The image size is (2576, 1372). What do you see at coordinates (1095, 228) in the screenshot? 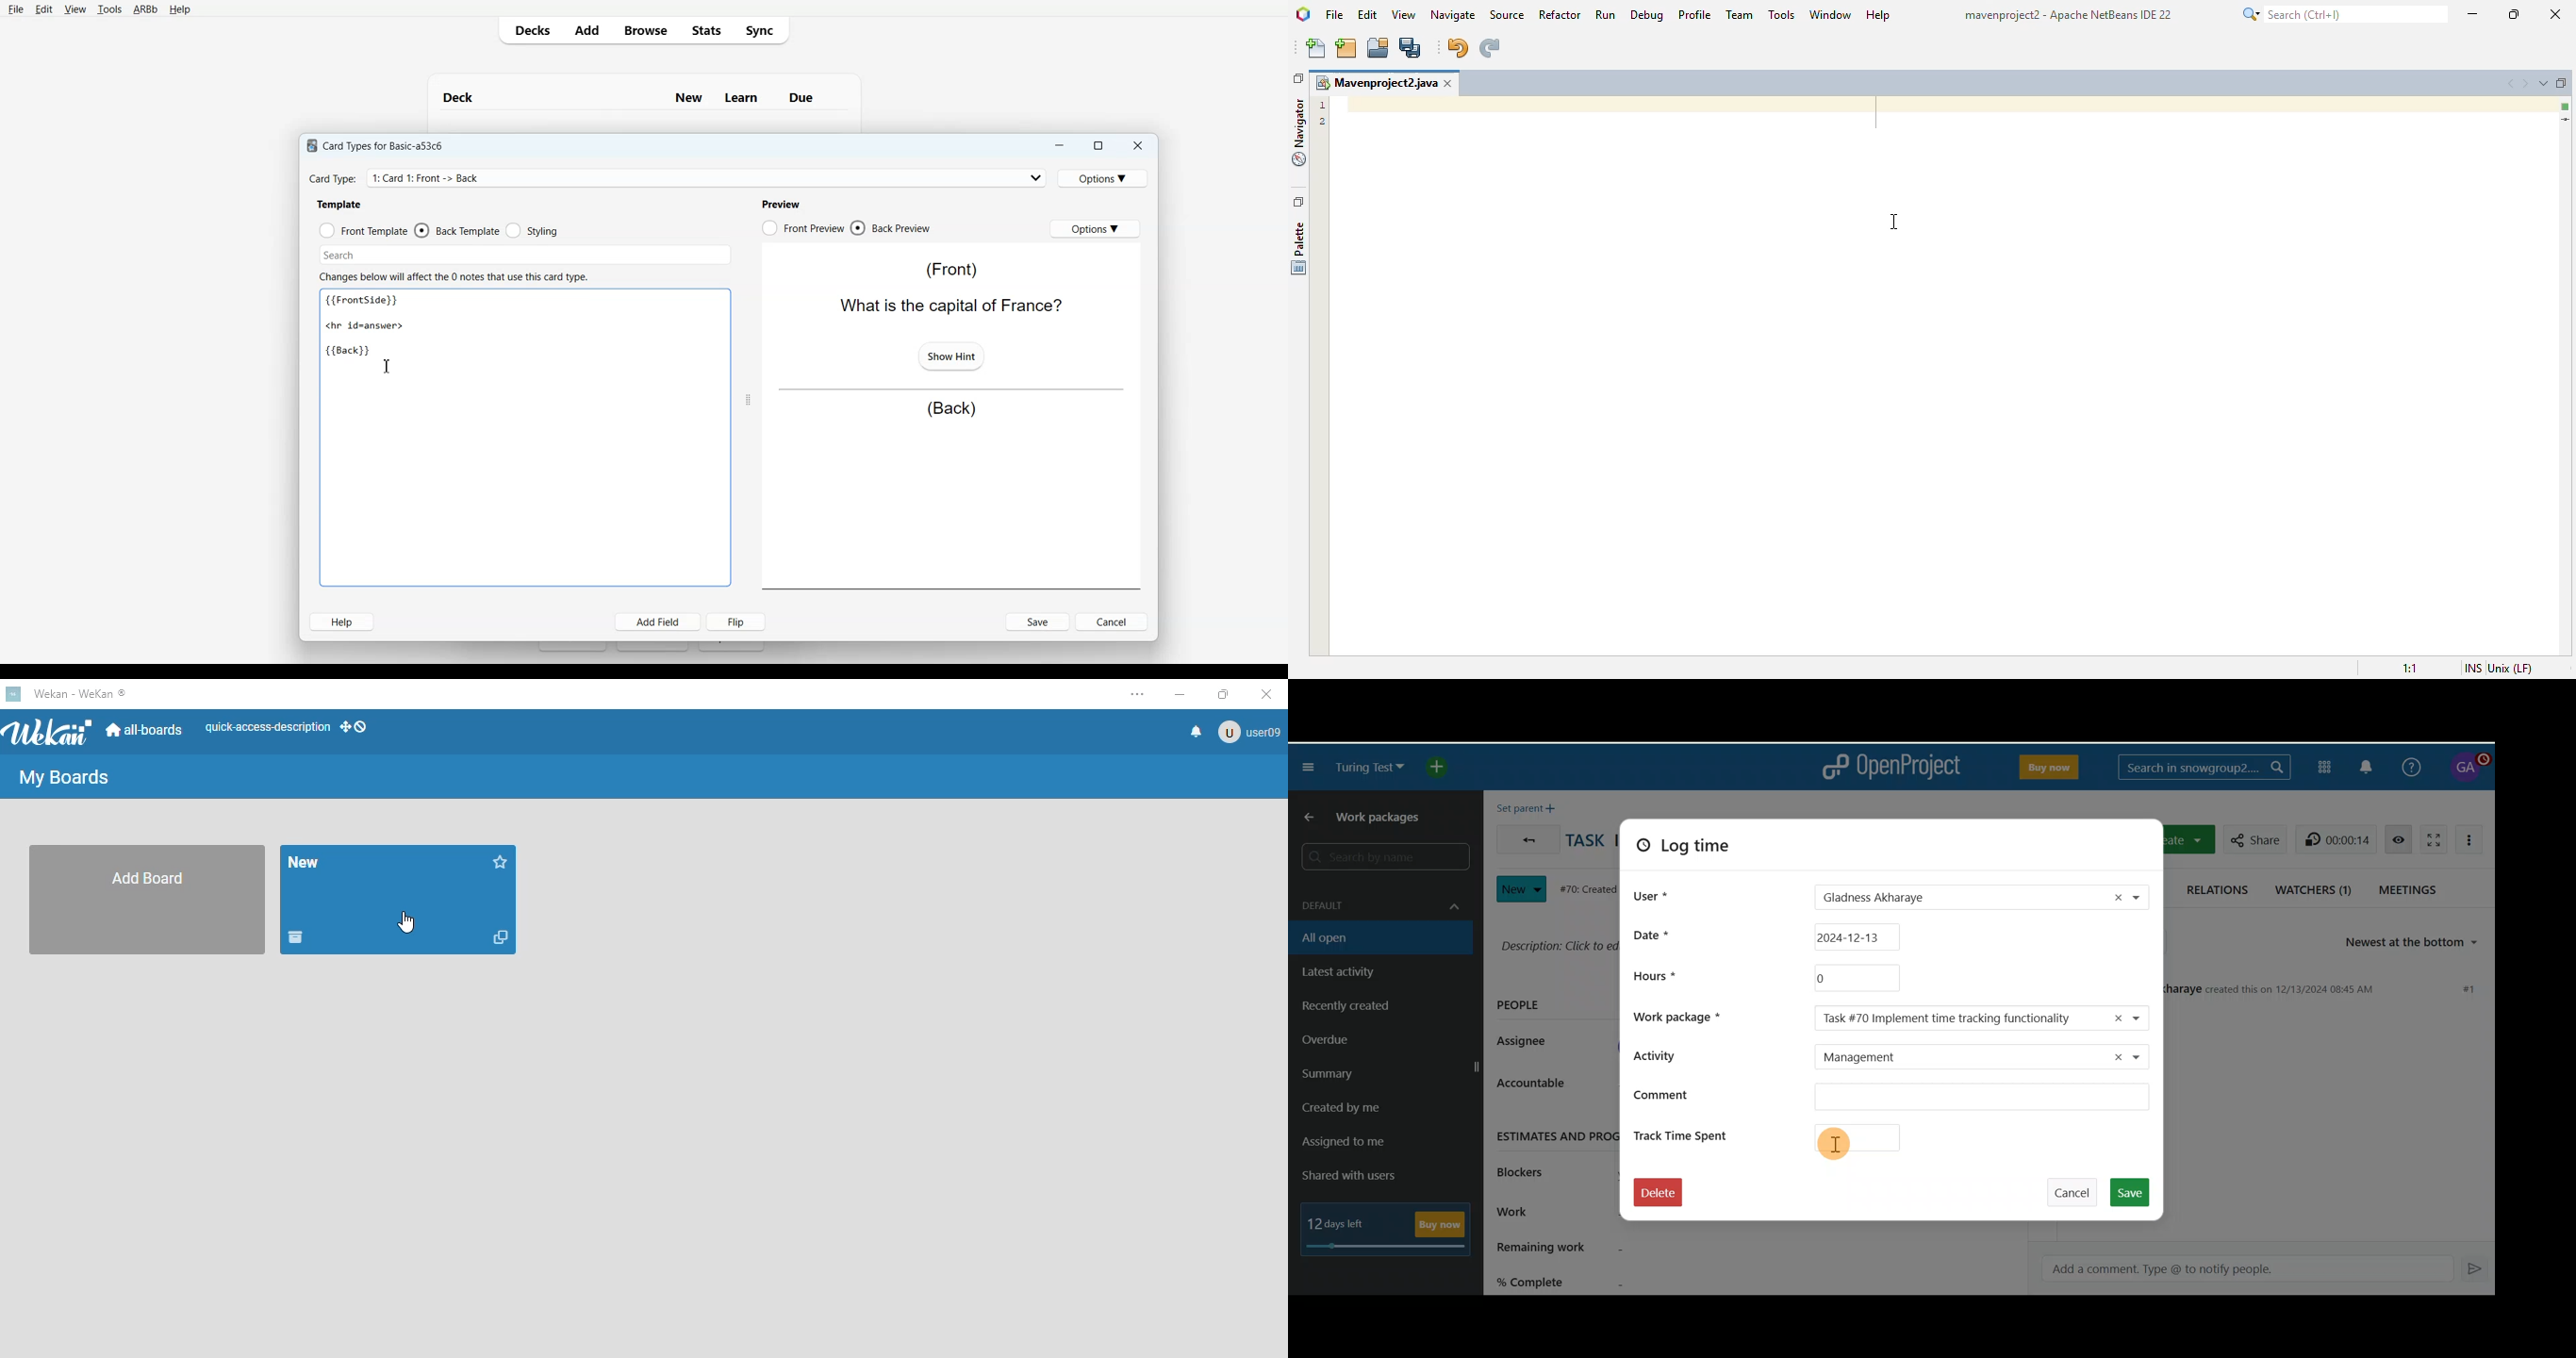
I see `Options` at bounding box center [1095, 228].